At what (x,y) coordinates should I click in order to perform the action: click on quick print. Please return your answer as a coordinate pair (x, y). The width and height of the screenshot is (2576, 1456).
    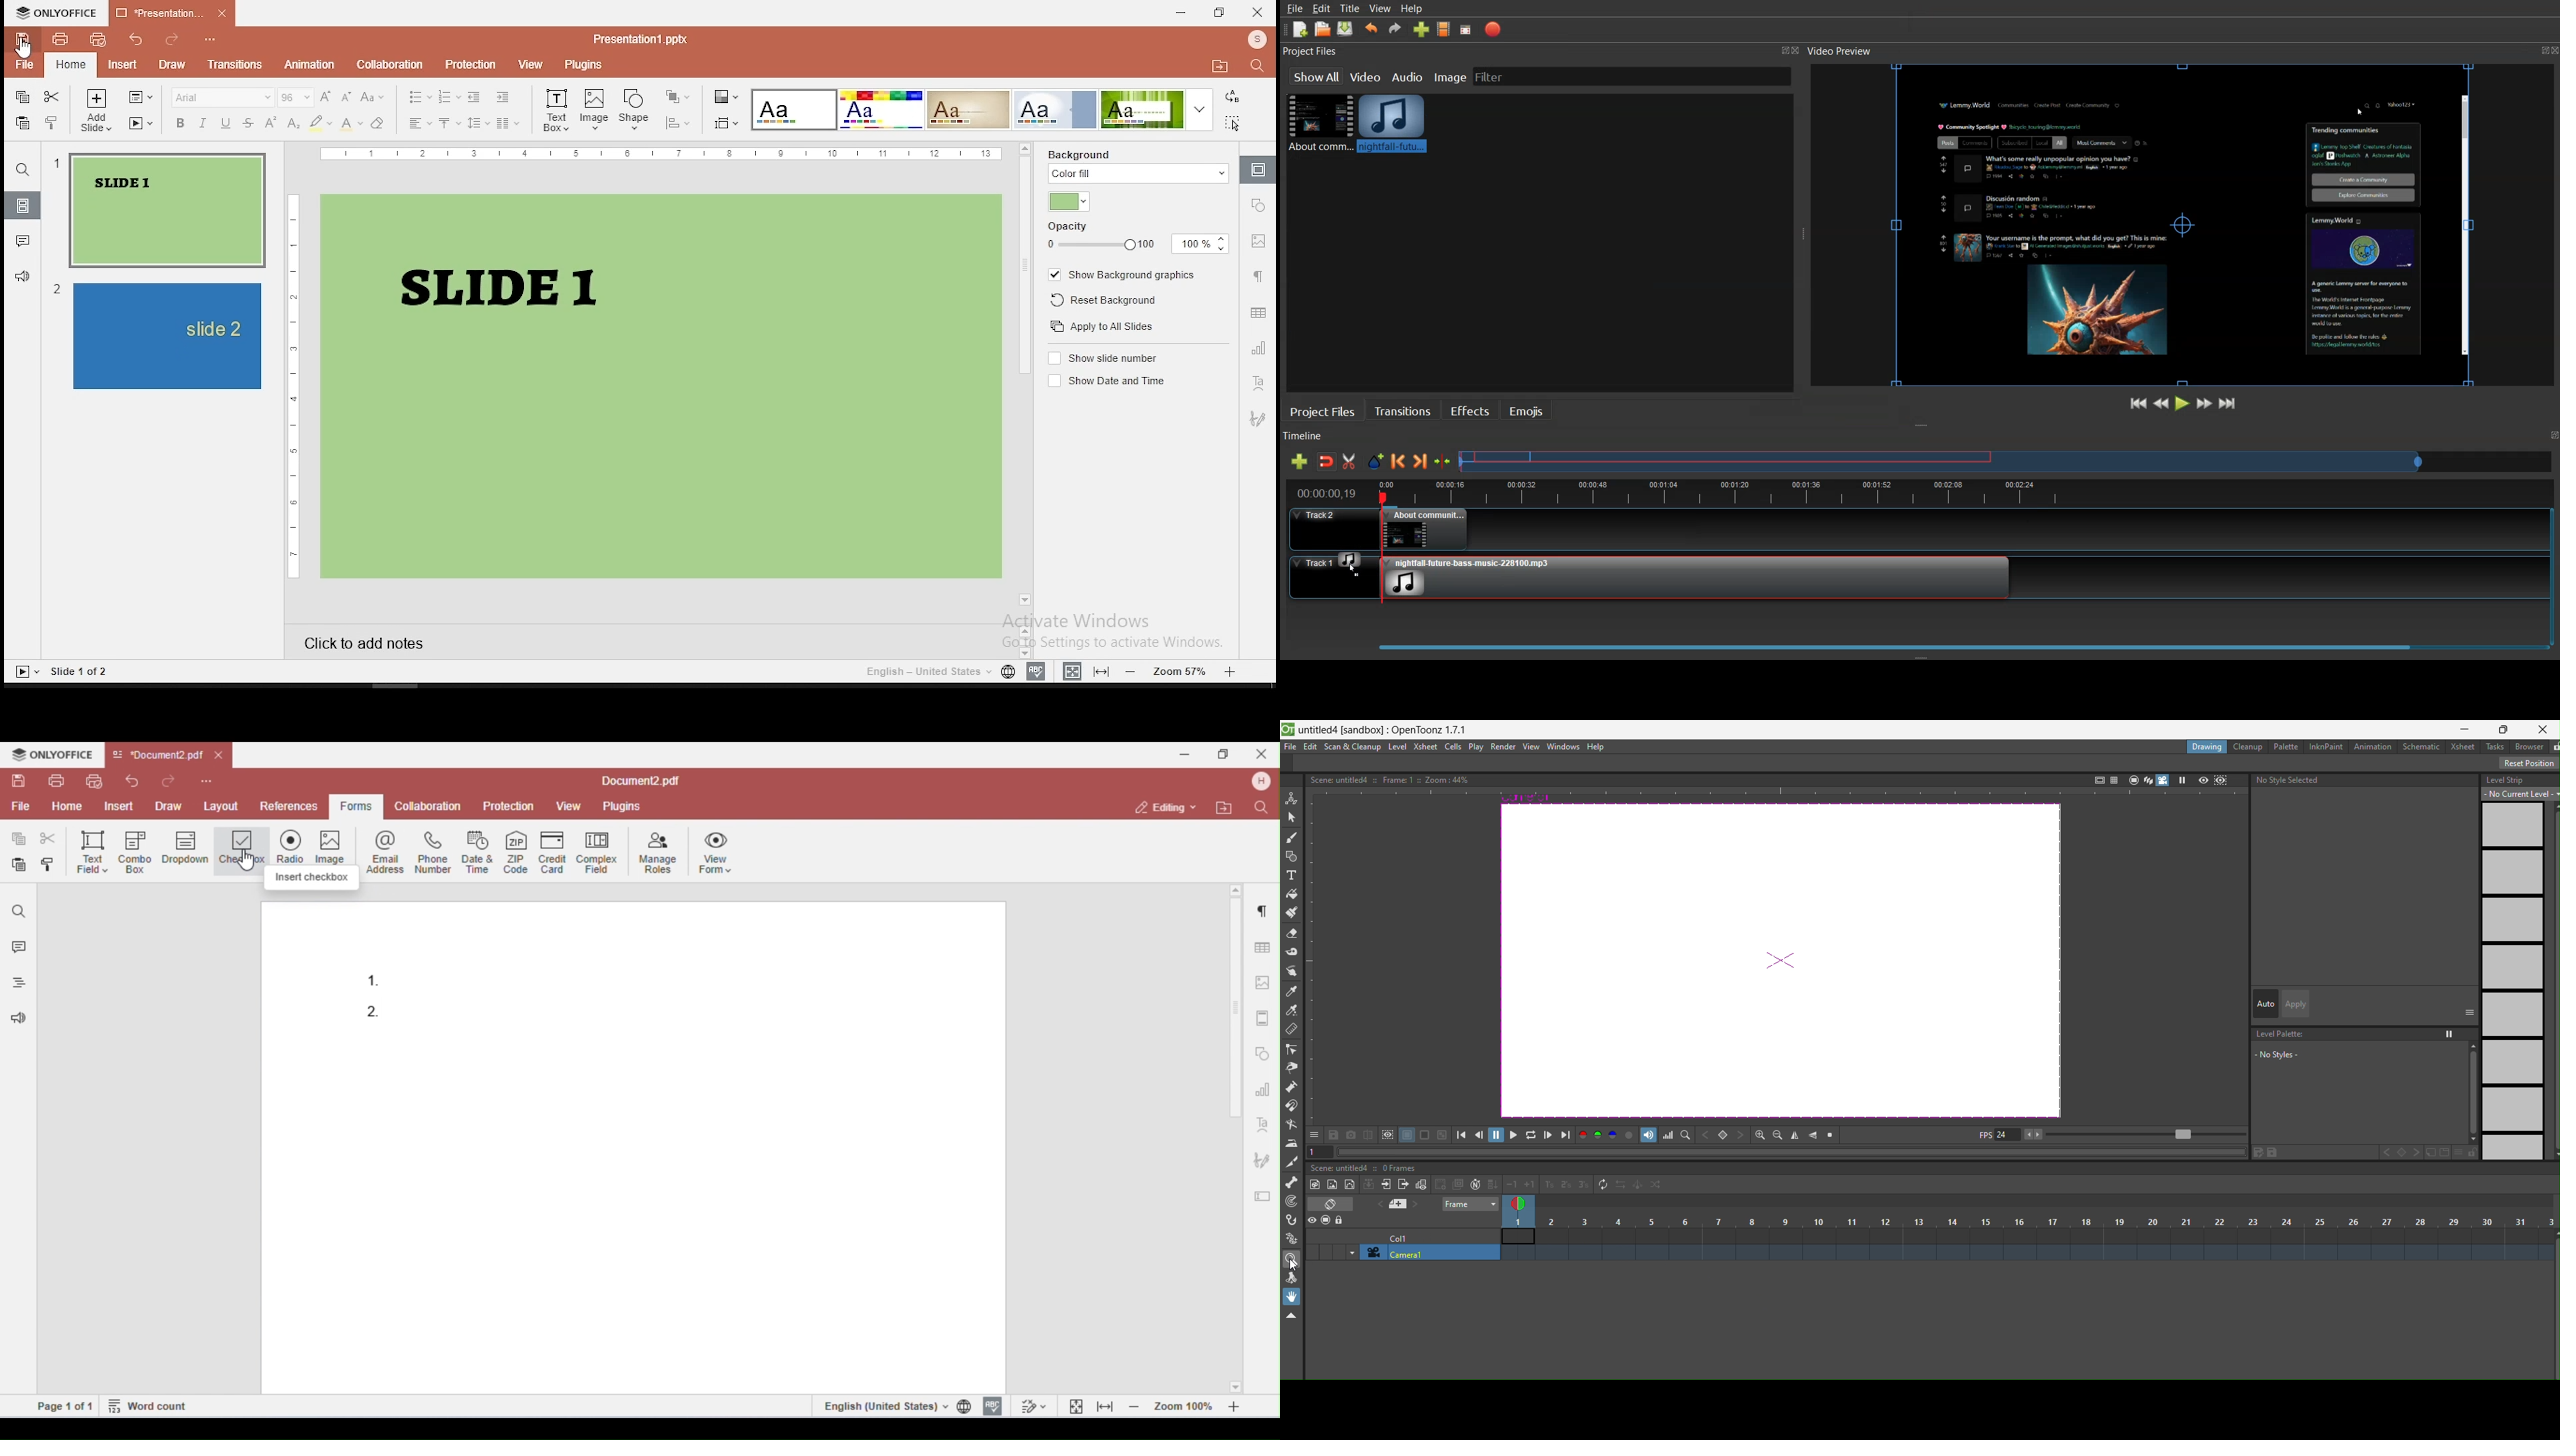
    Looking at the image, I should click on (99, 38).